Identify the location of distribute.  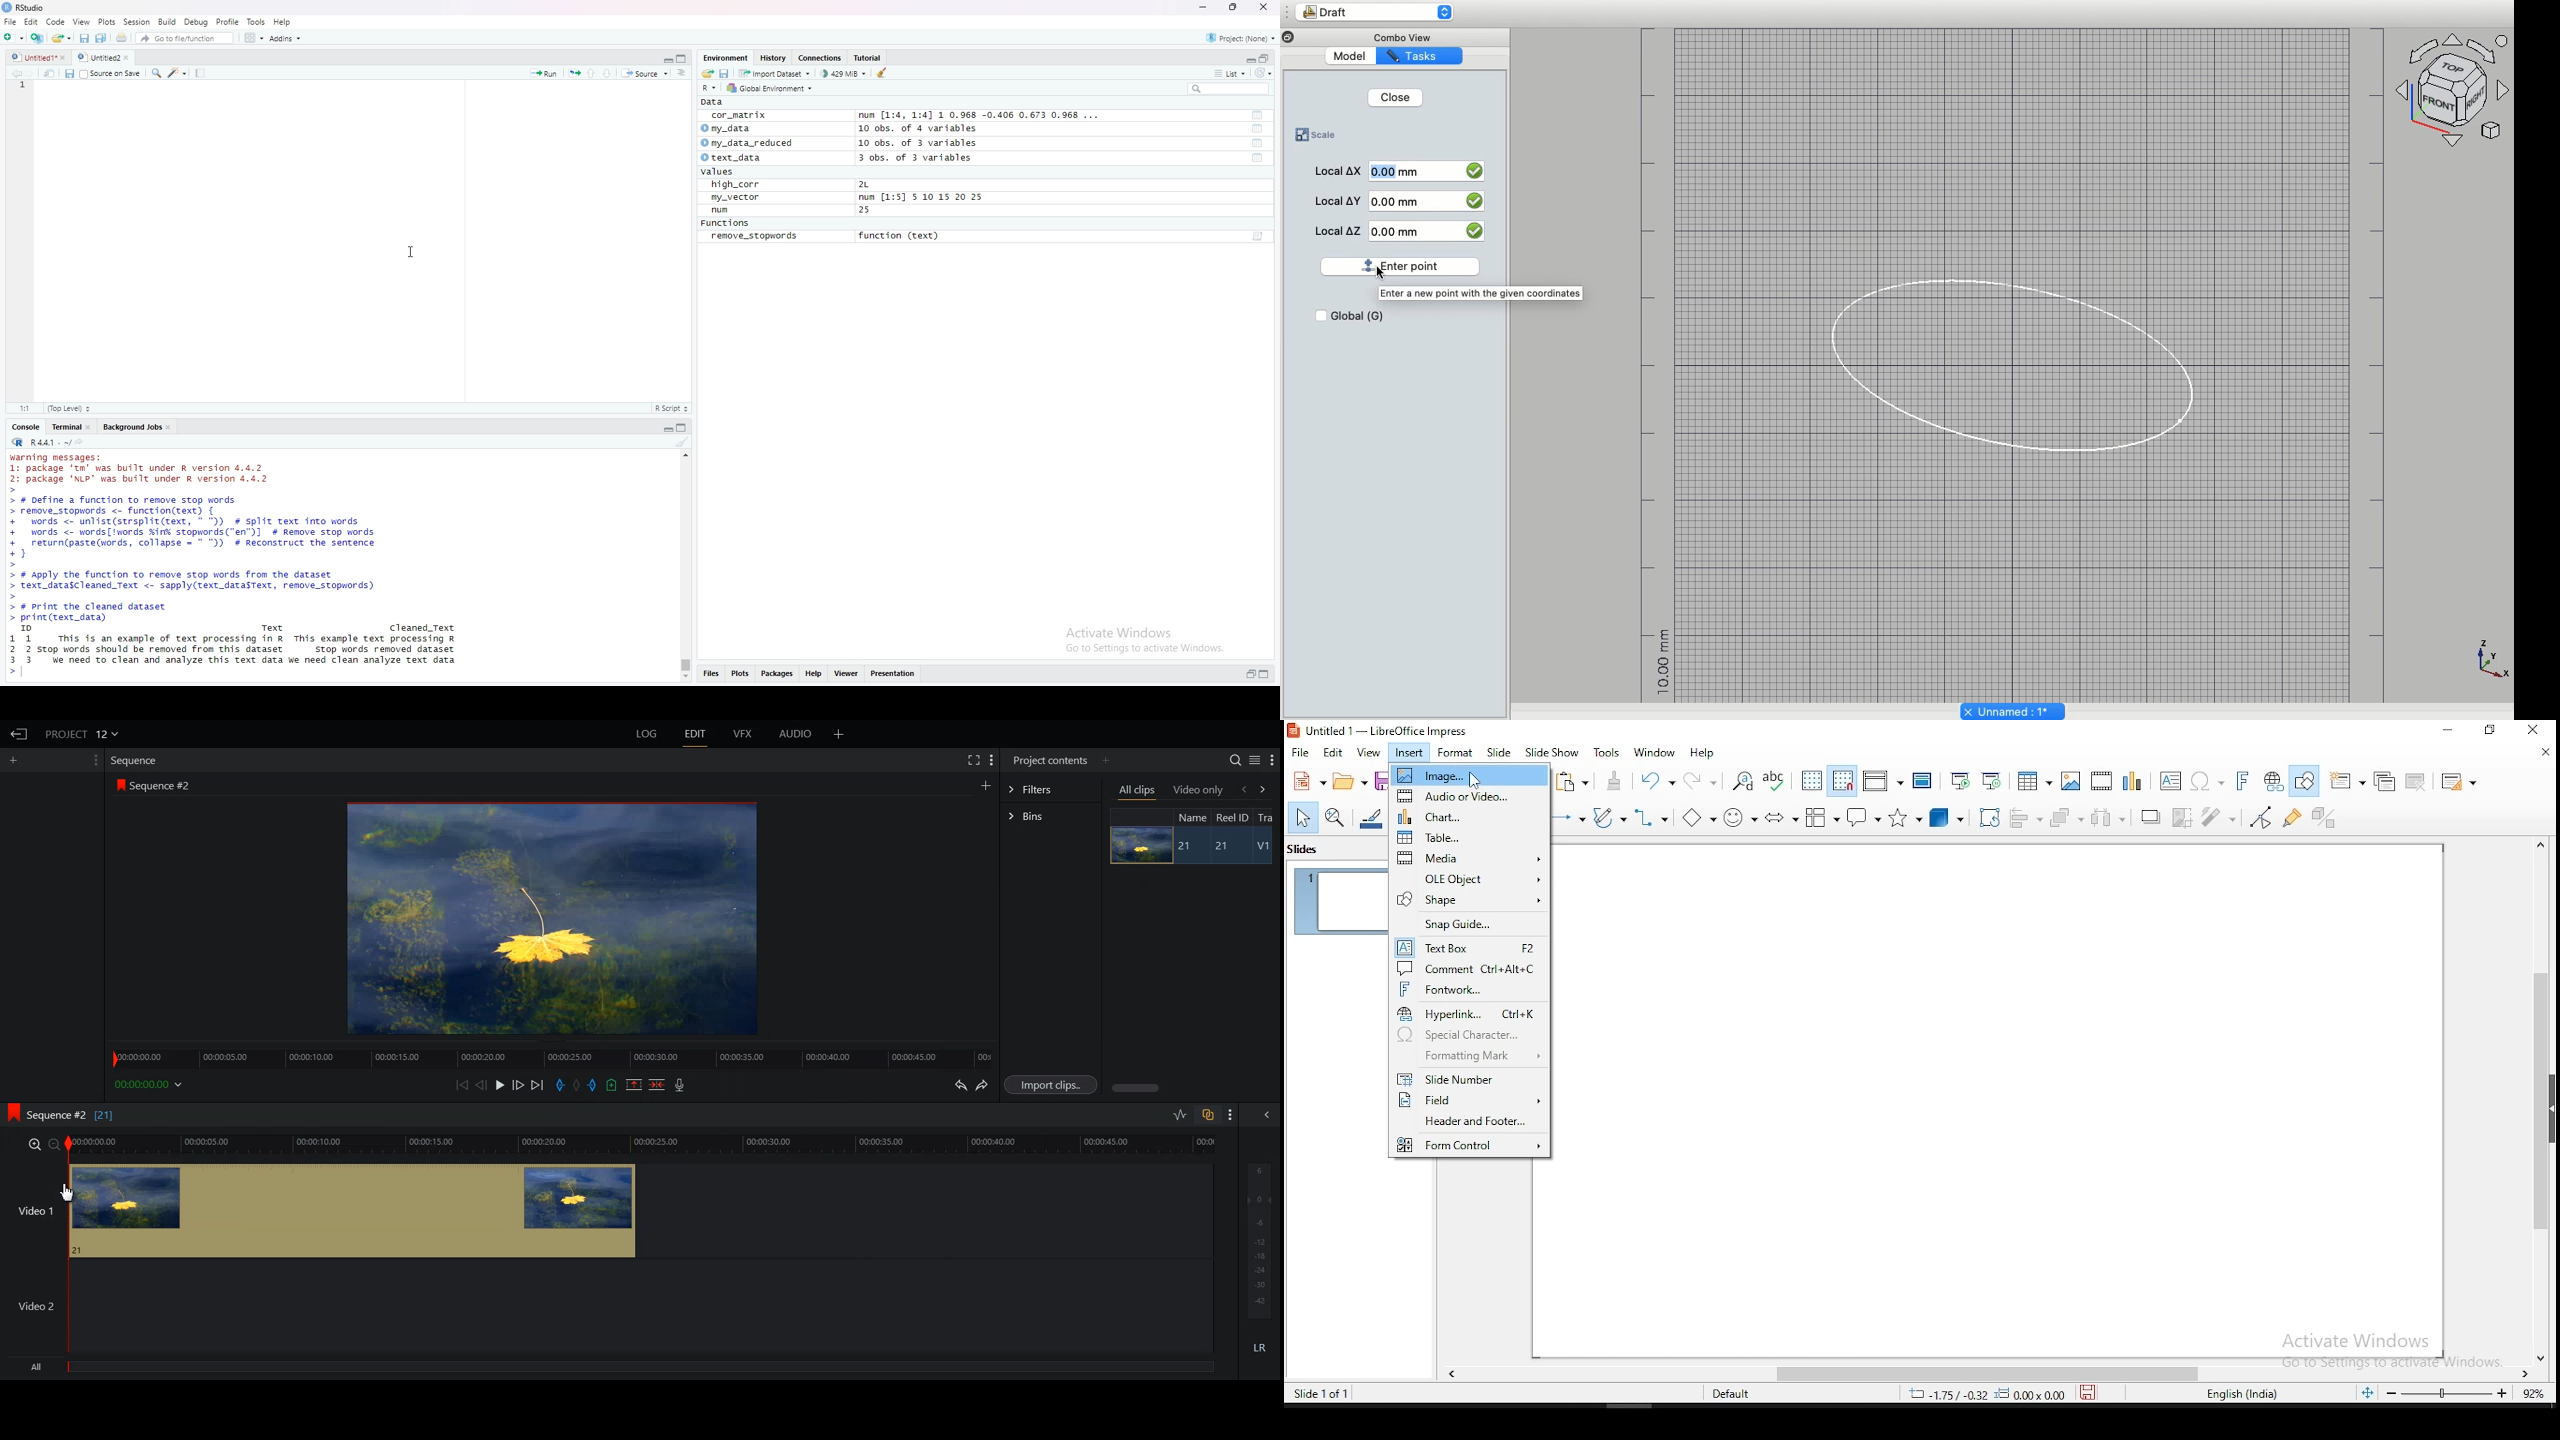
(2105, 818).